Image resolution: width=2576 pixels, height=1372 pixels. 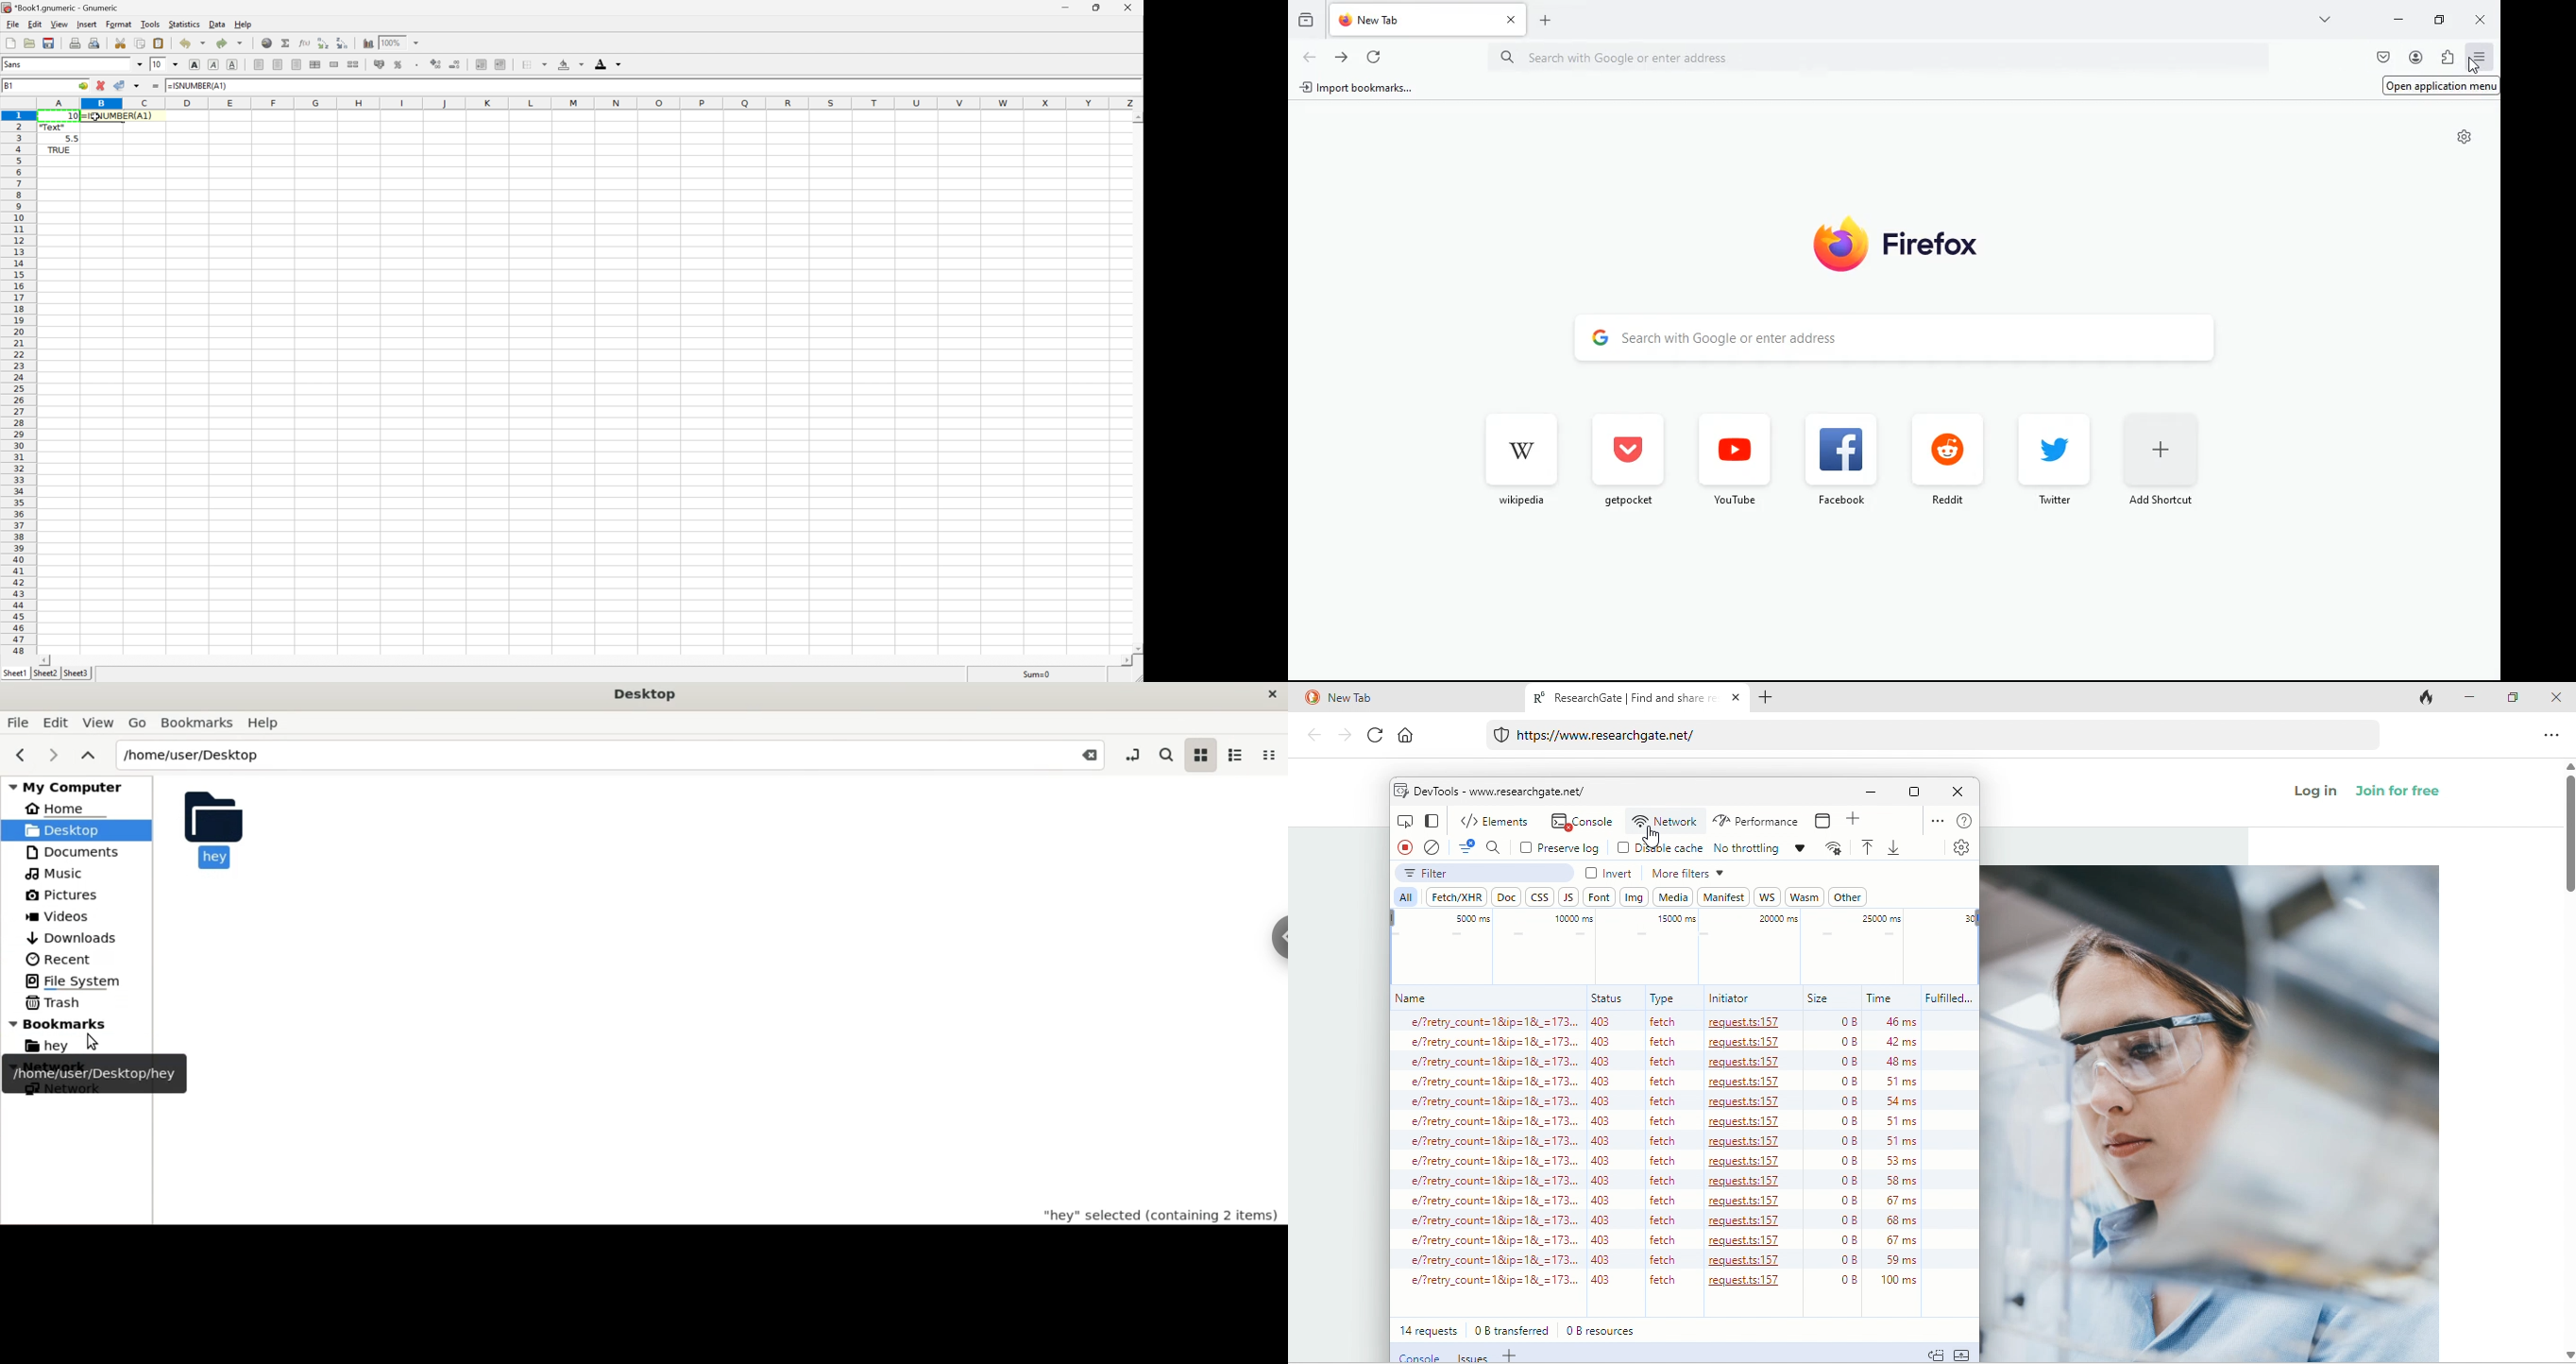 What do you see at coordinates (455, 65) in the screenshot?
I see `Decrease number of decimals displayed` at bounding box center [455, 65].